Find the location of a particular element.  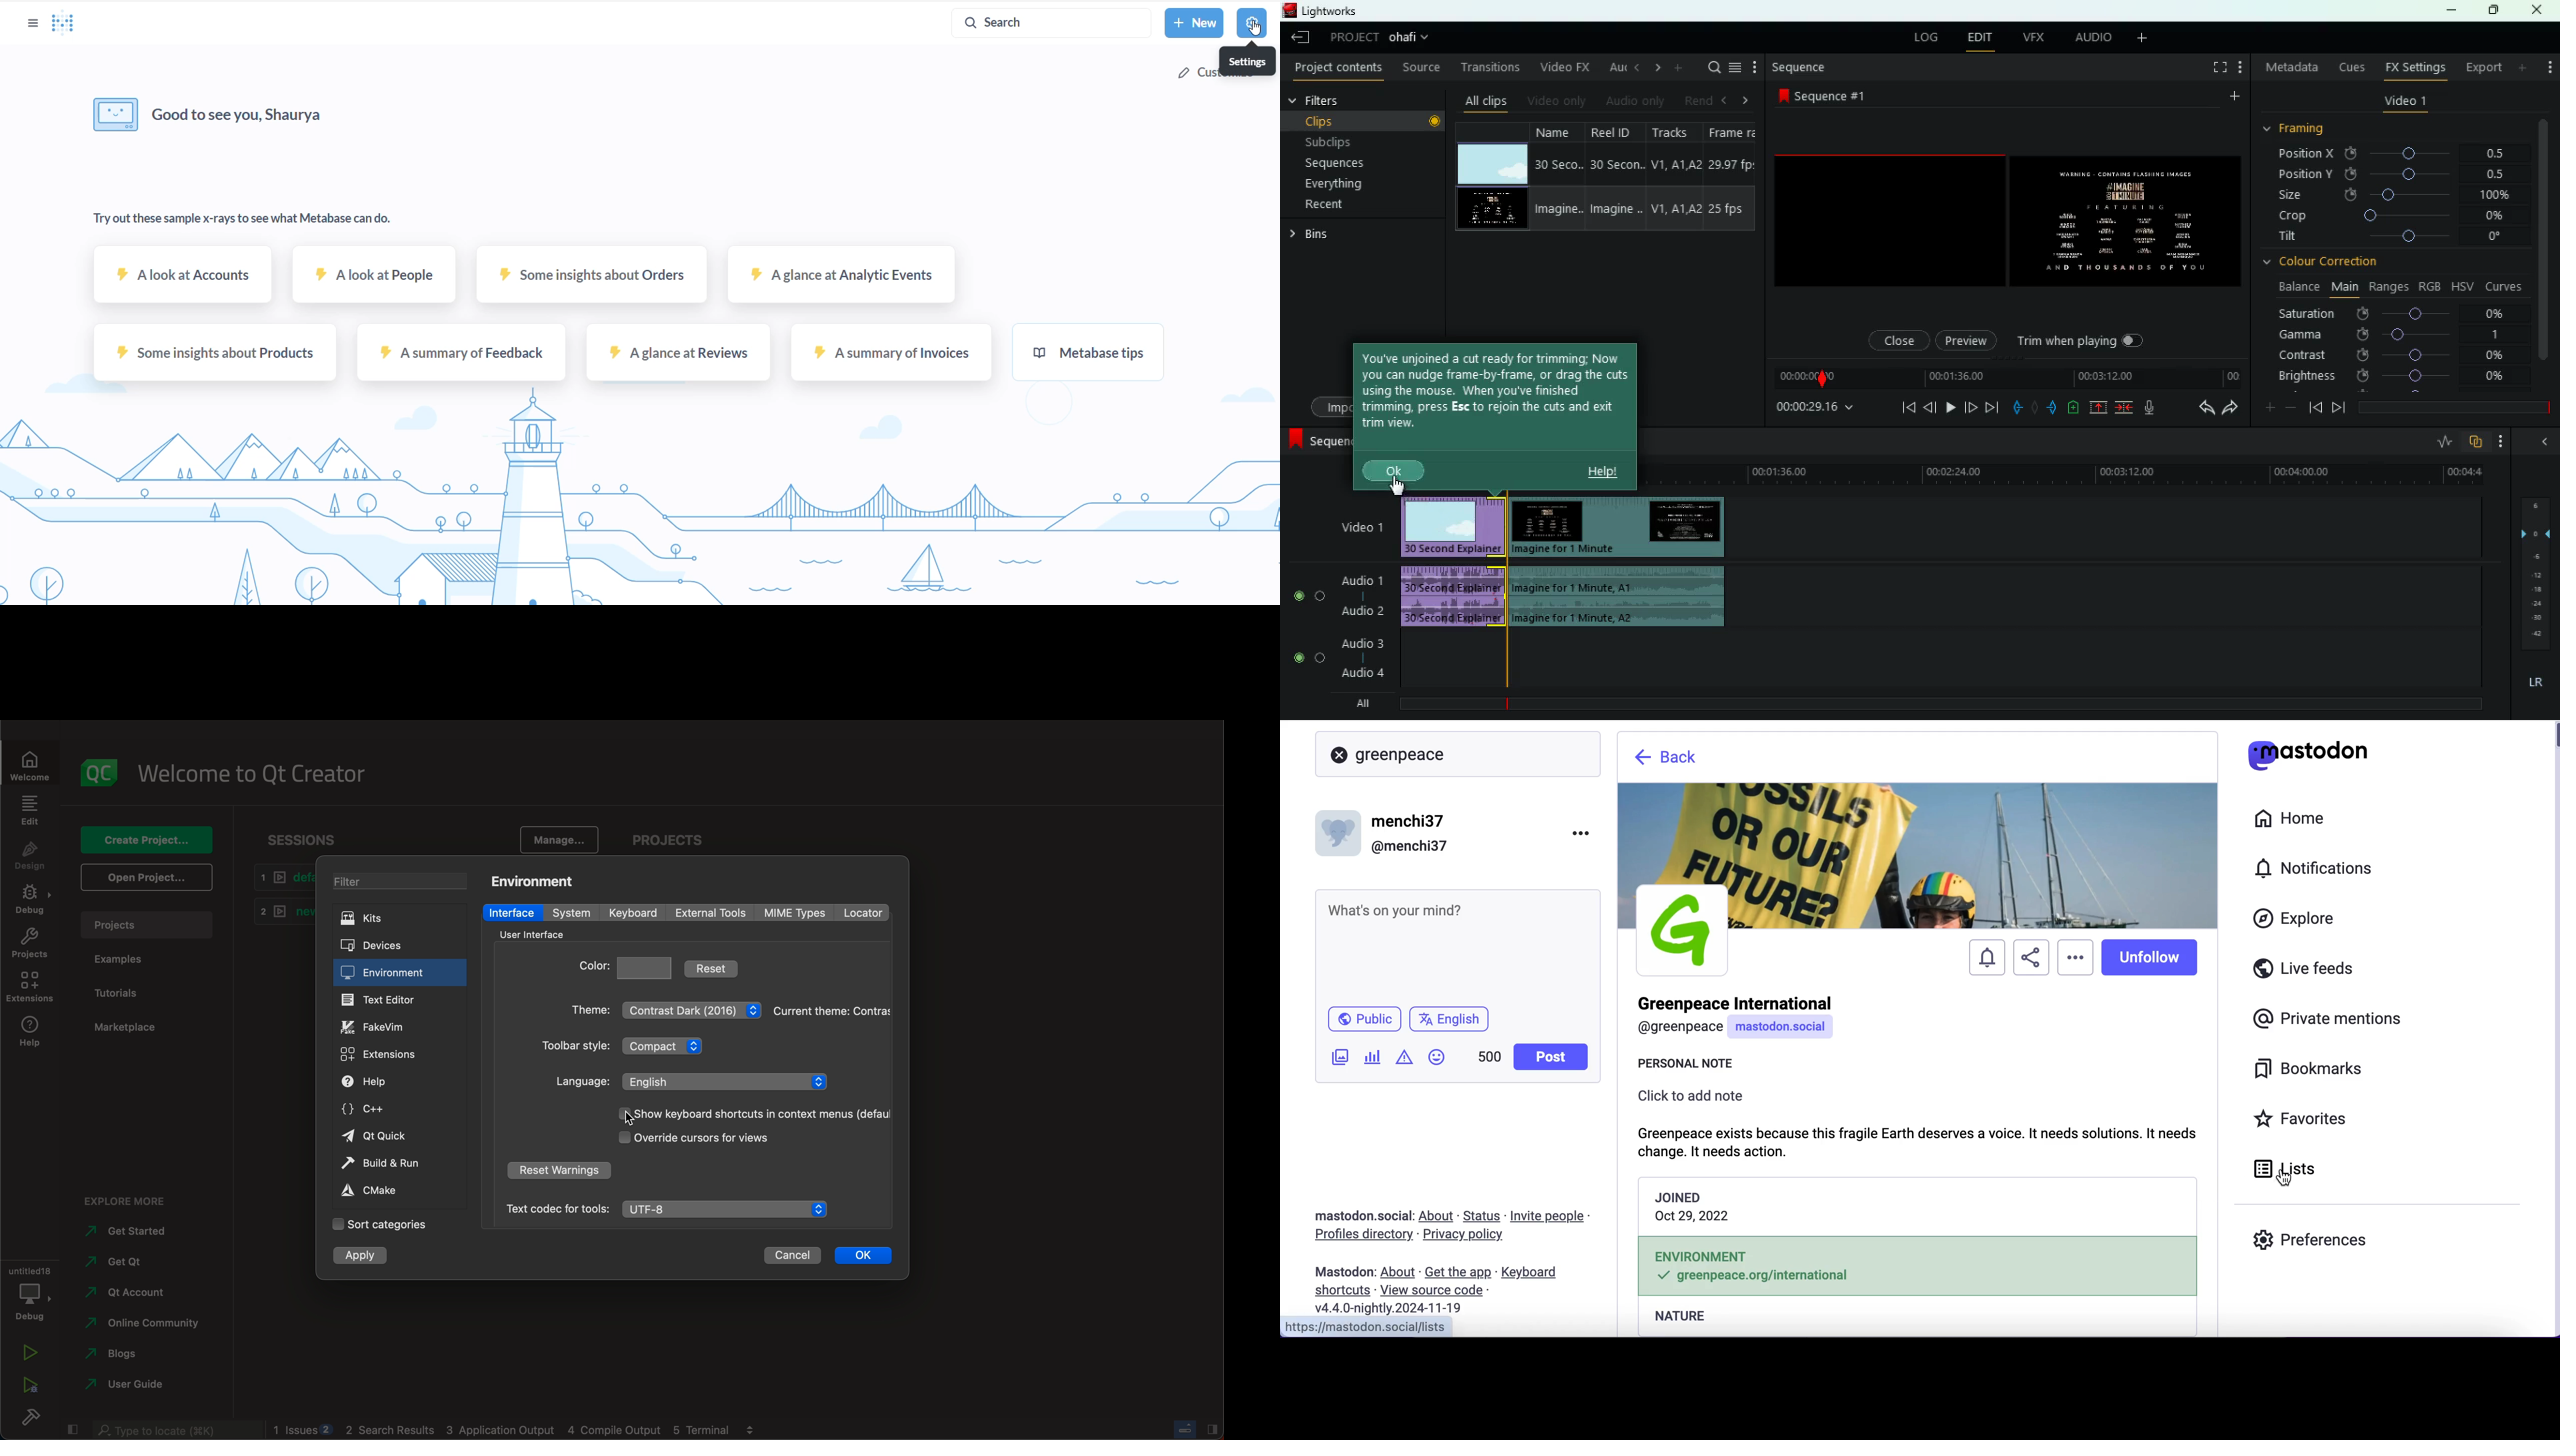

sequence is located at coordinates (1801, 67).